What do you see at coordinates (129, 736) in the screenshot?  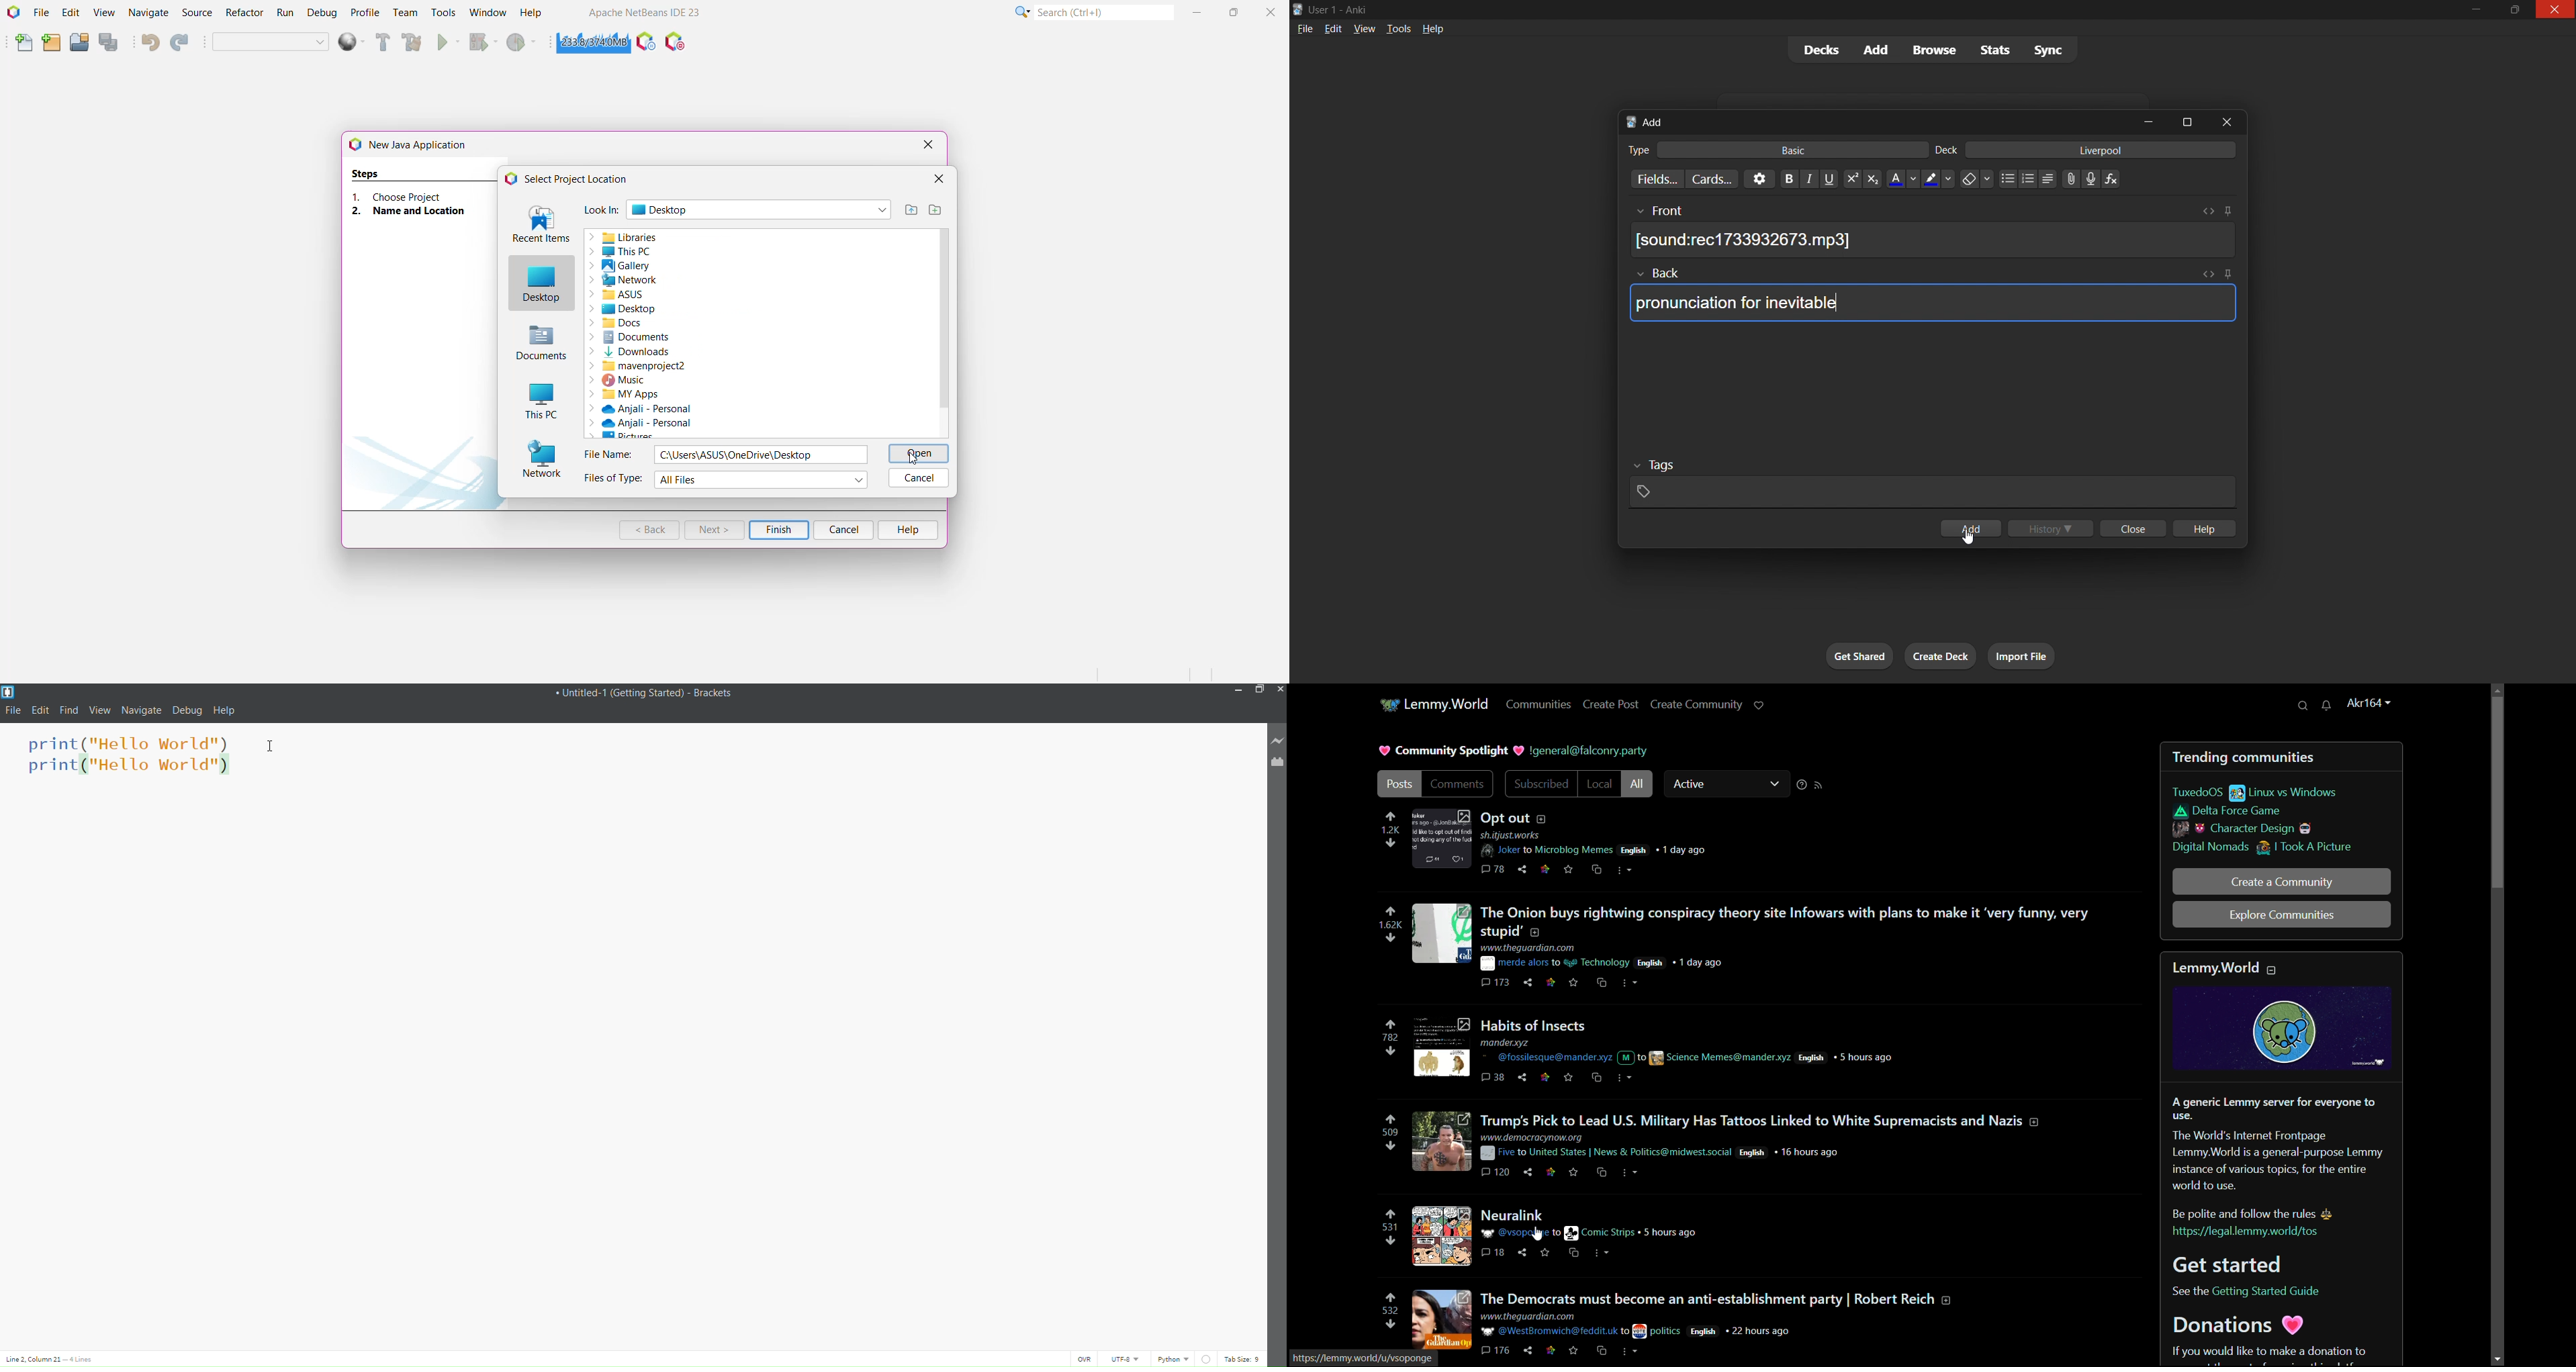 I see `code` at bounding box center [129, 736].